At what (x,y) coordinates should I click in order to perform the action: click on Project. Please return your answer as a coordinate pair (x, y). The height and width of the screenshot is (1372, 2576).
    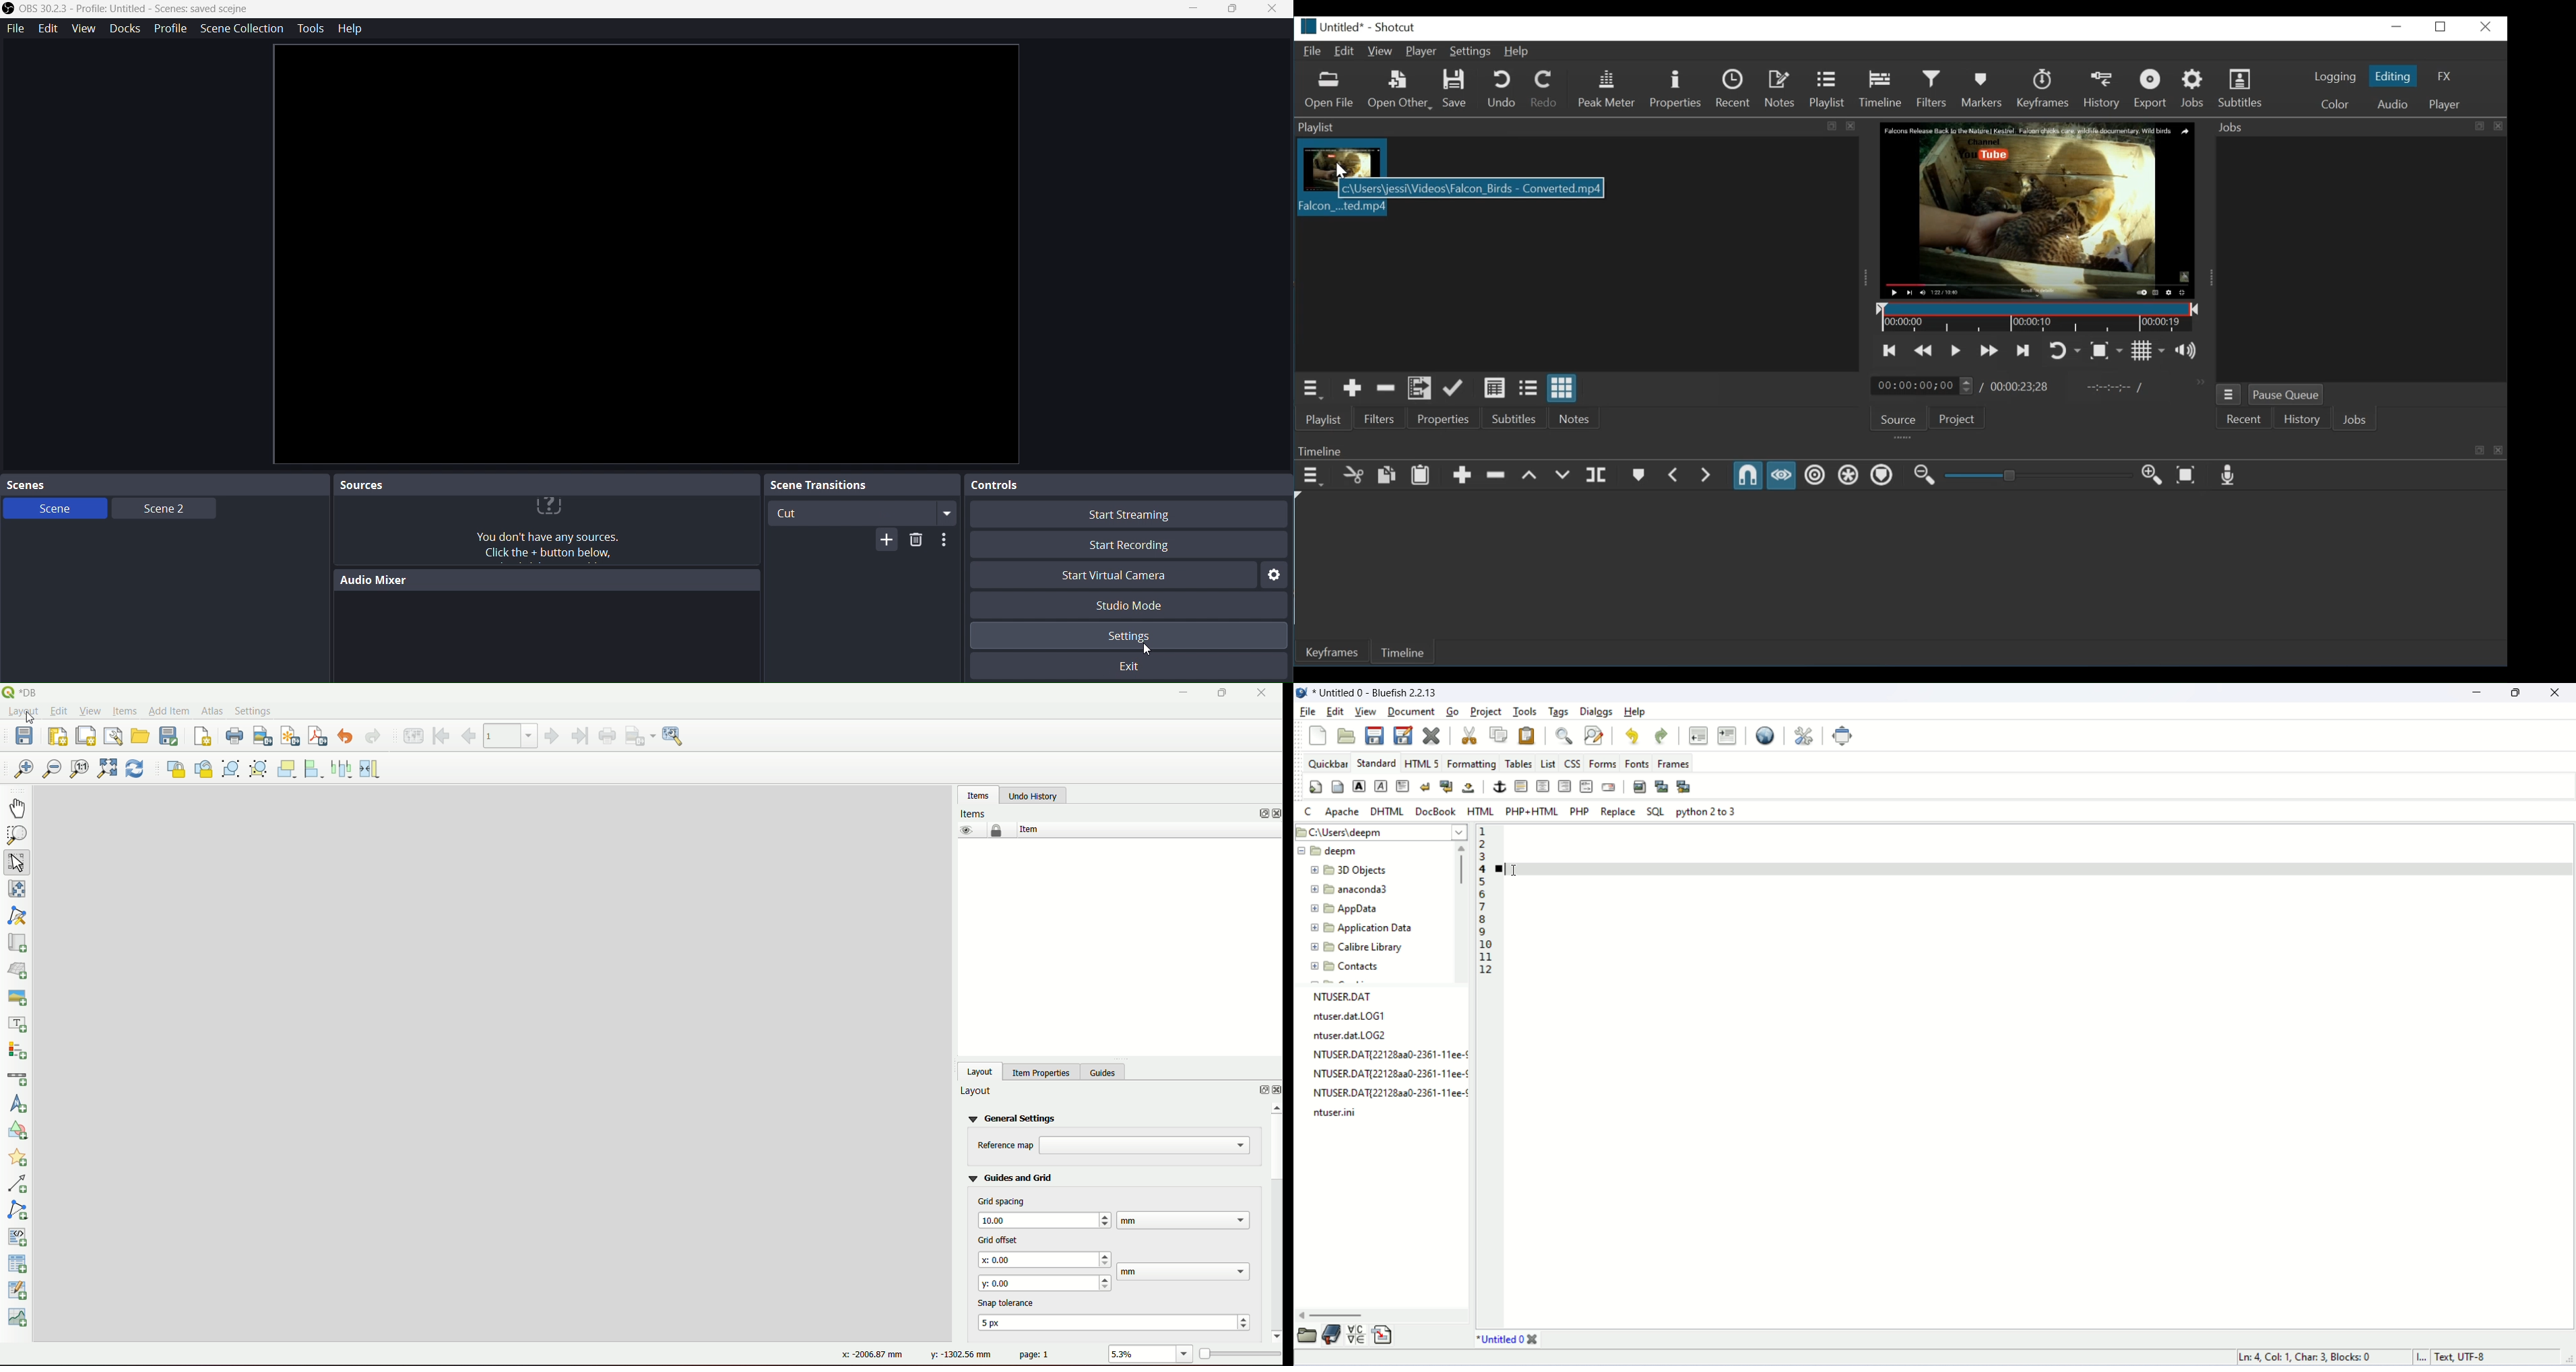
    Looking at the image, I should click on (1960, 419).